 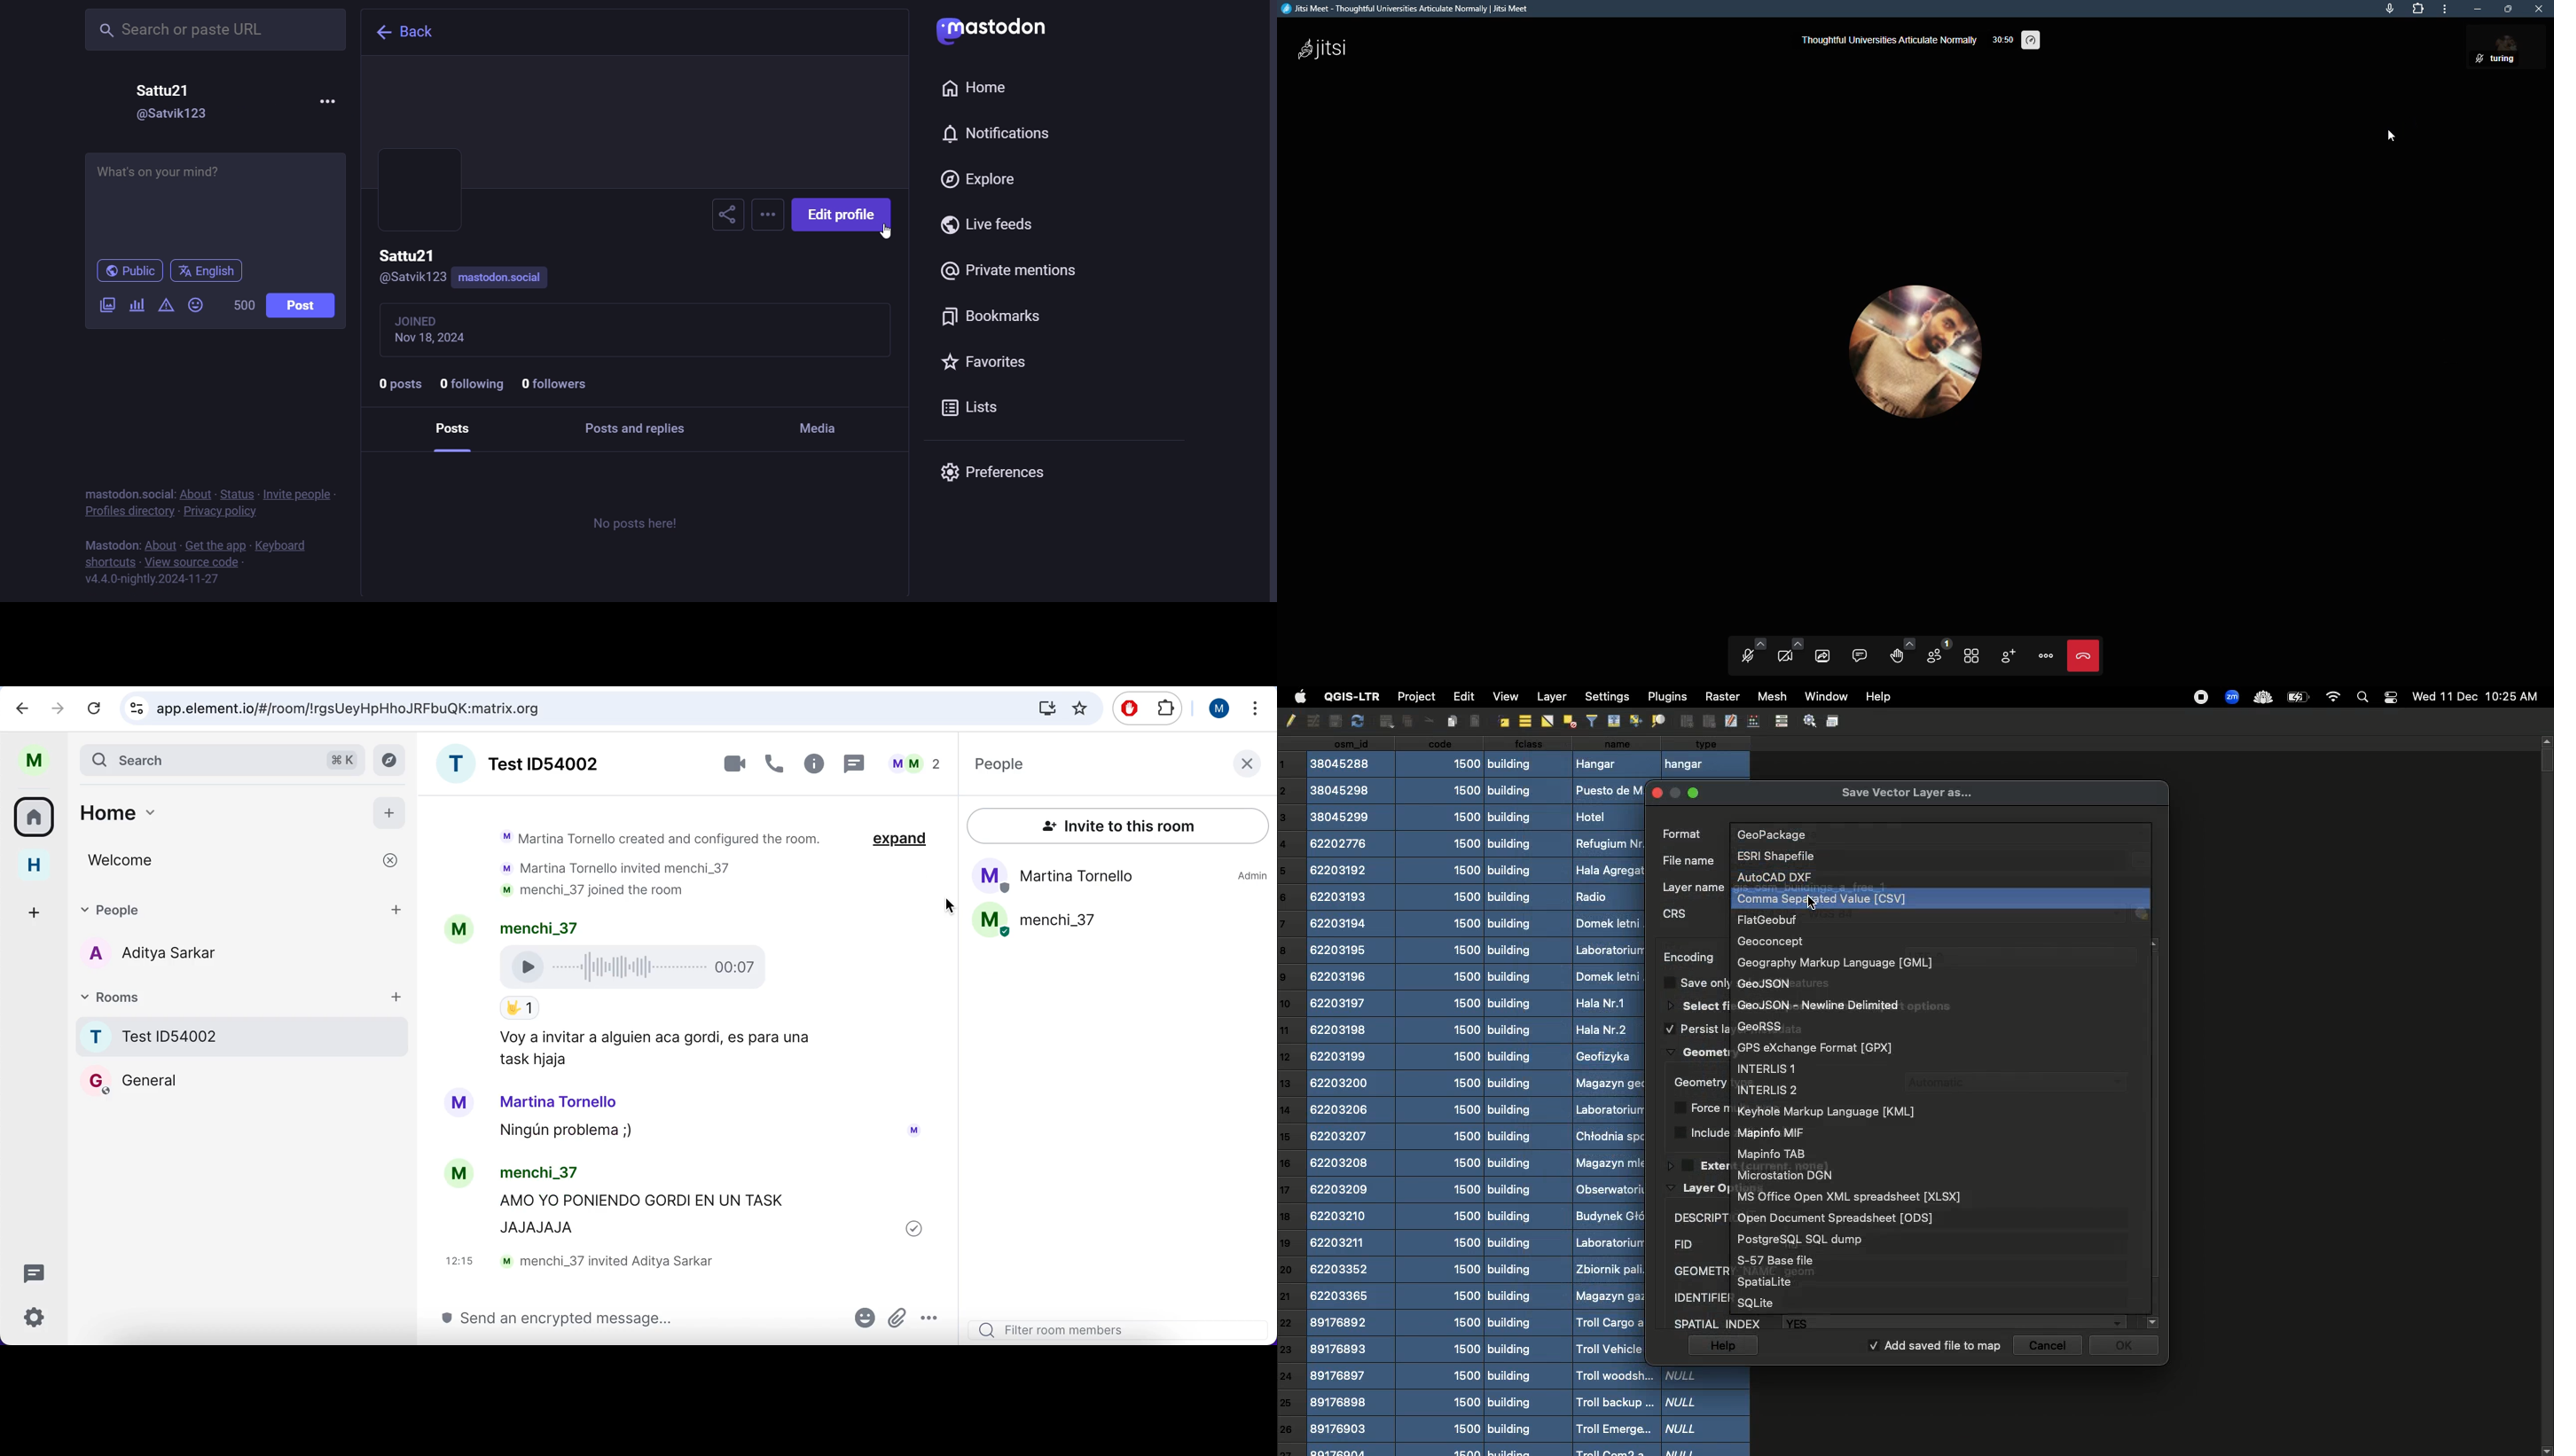 What do you see at coordinates (1774, 939) in the screenshot?
I see `Format` at bounding box center [1774, 939].